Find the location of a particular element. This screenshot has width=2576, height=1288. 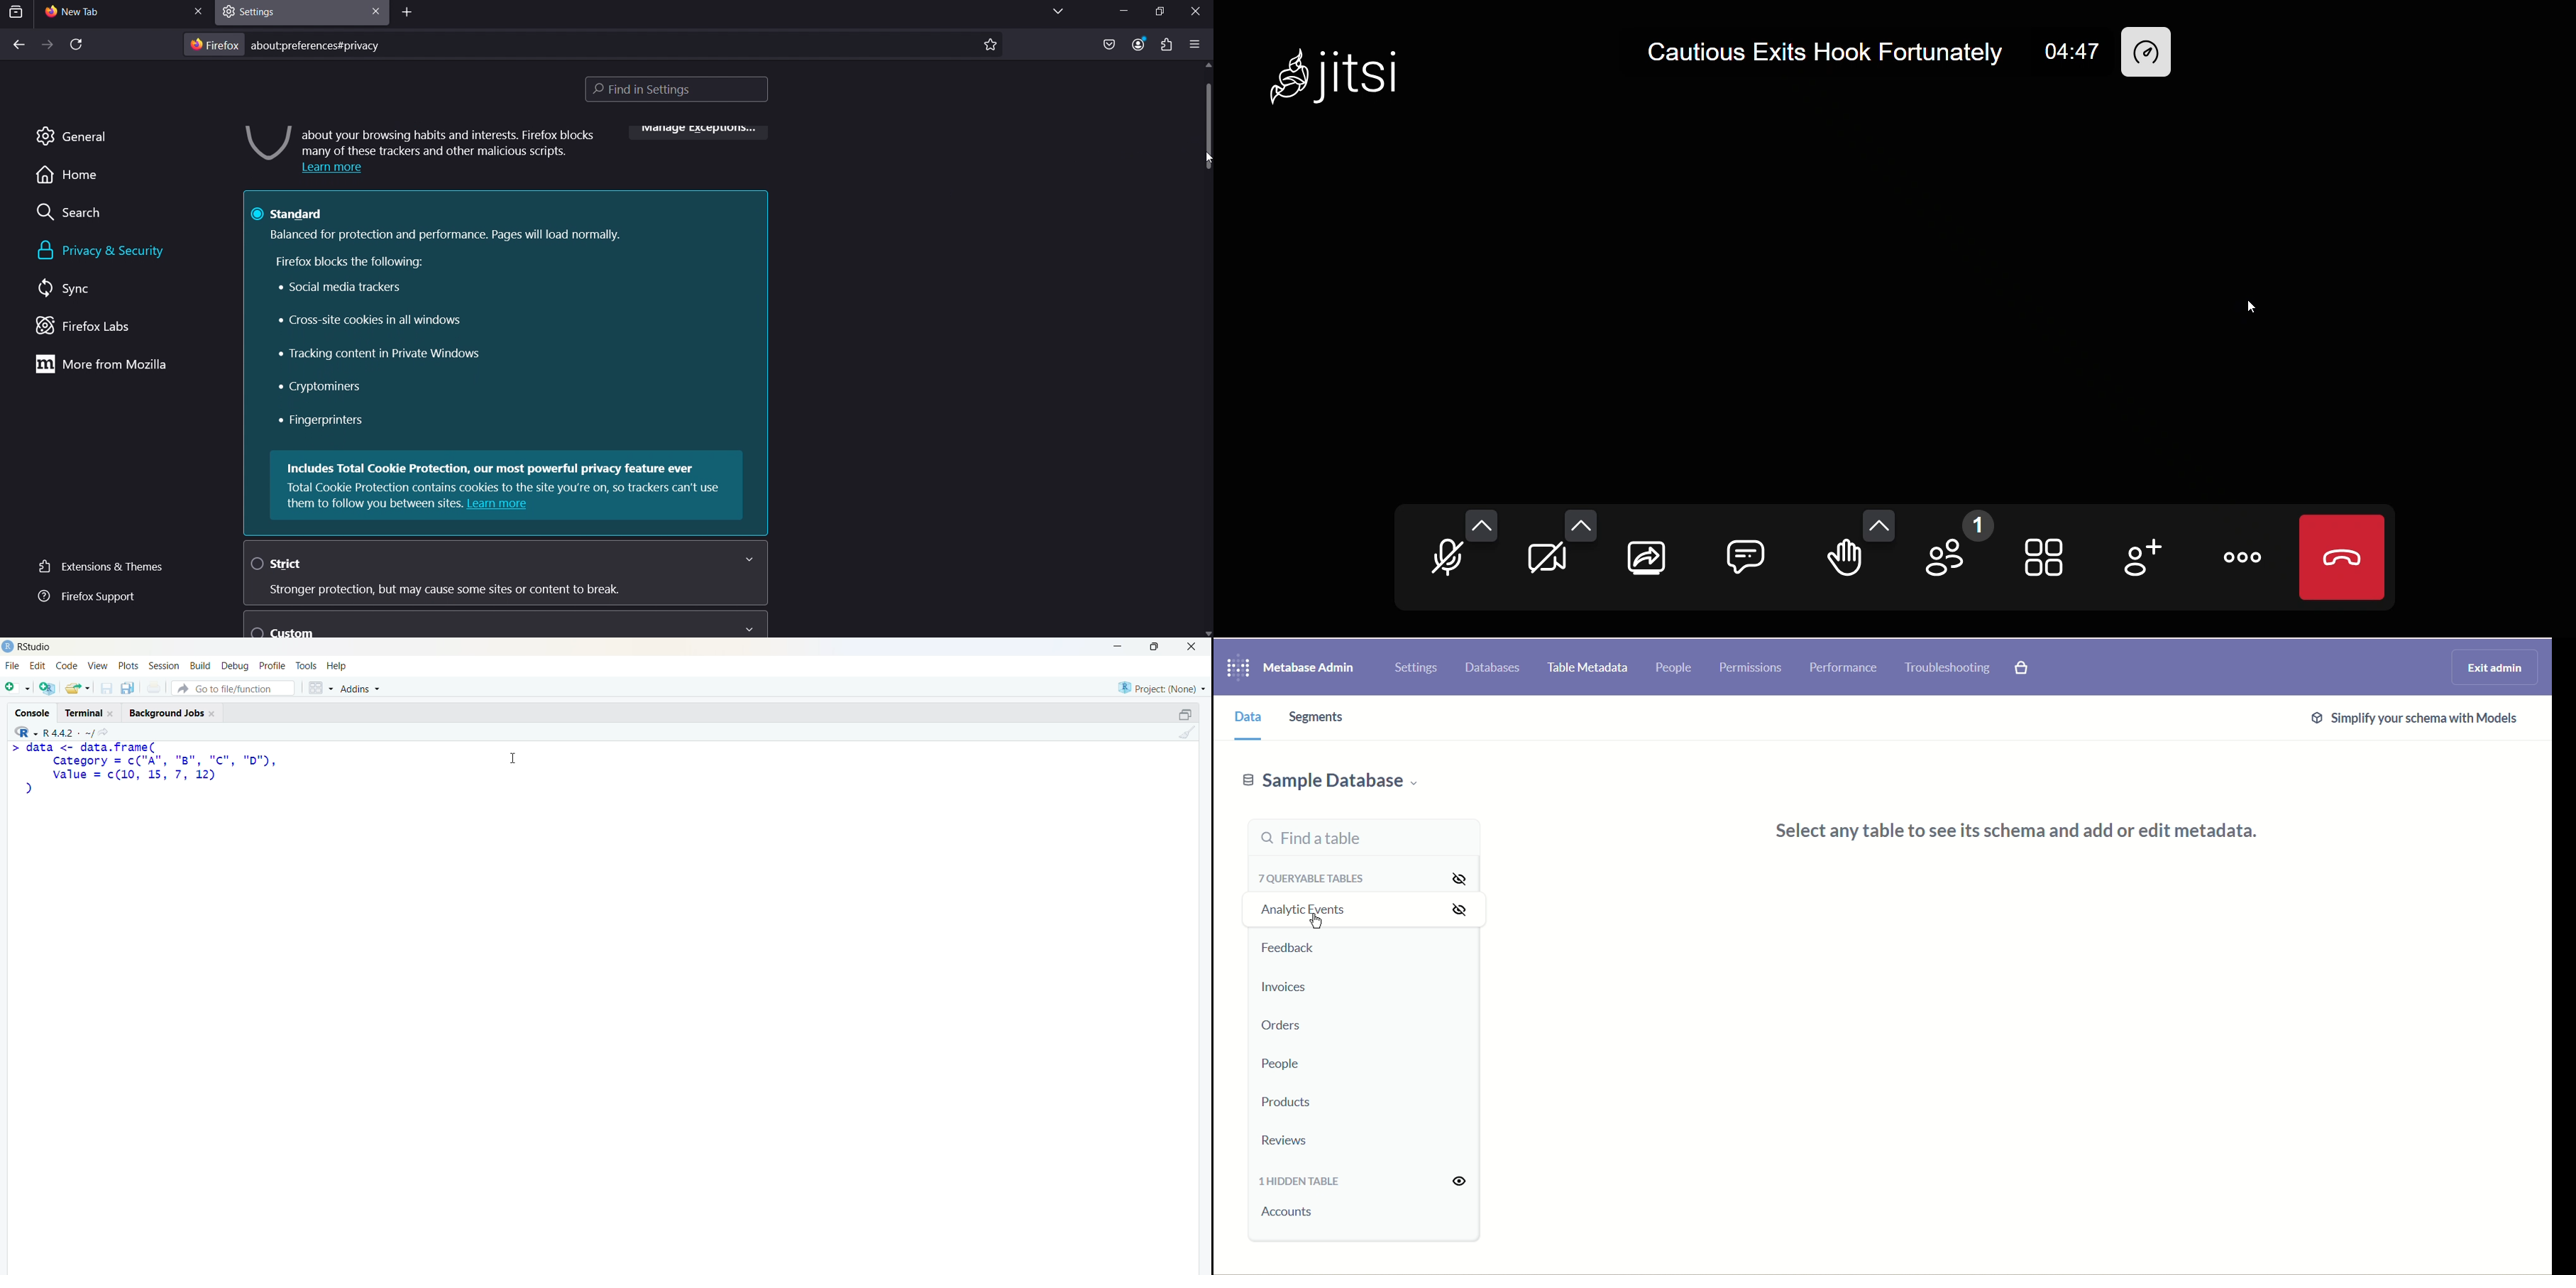

sync is located at coordinates (67, 289).